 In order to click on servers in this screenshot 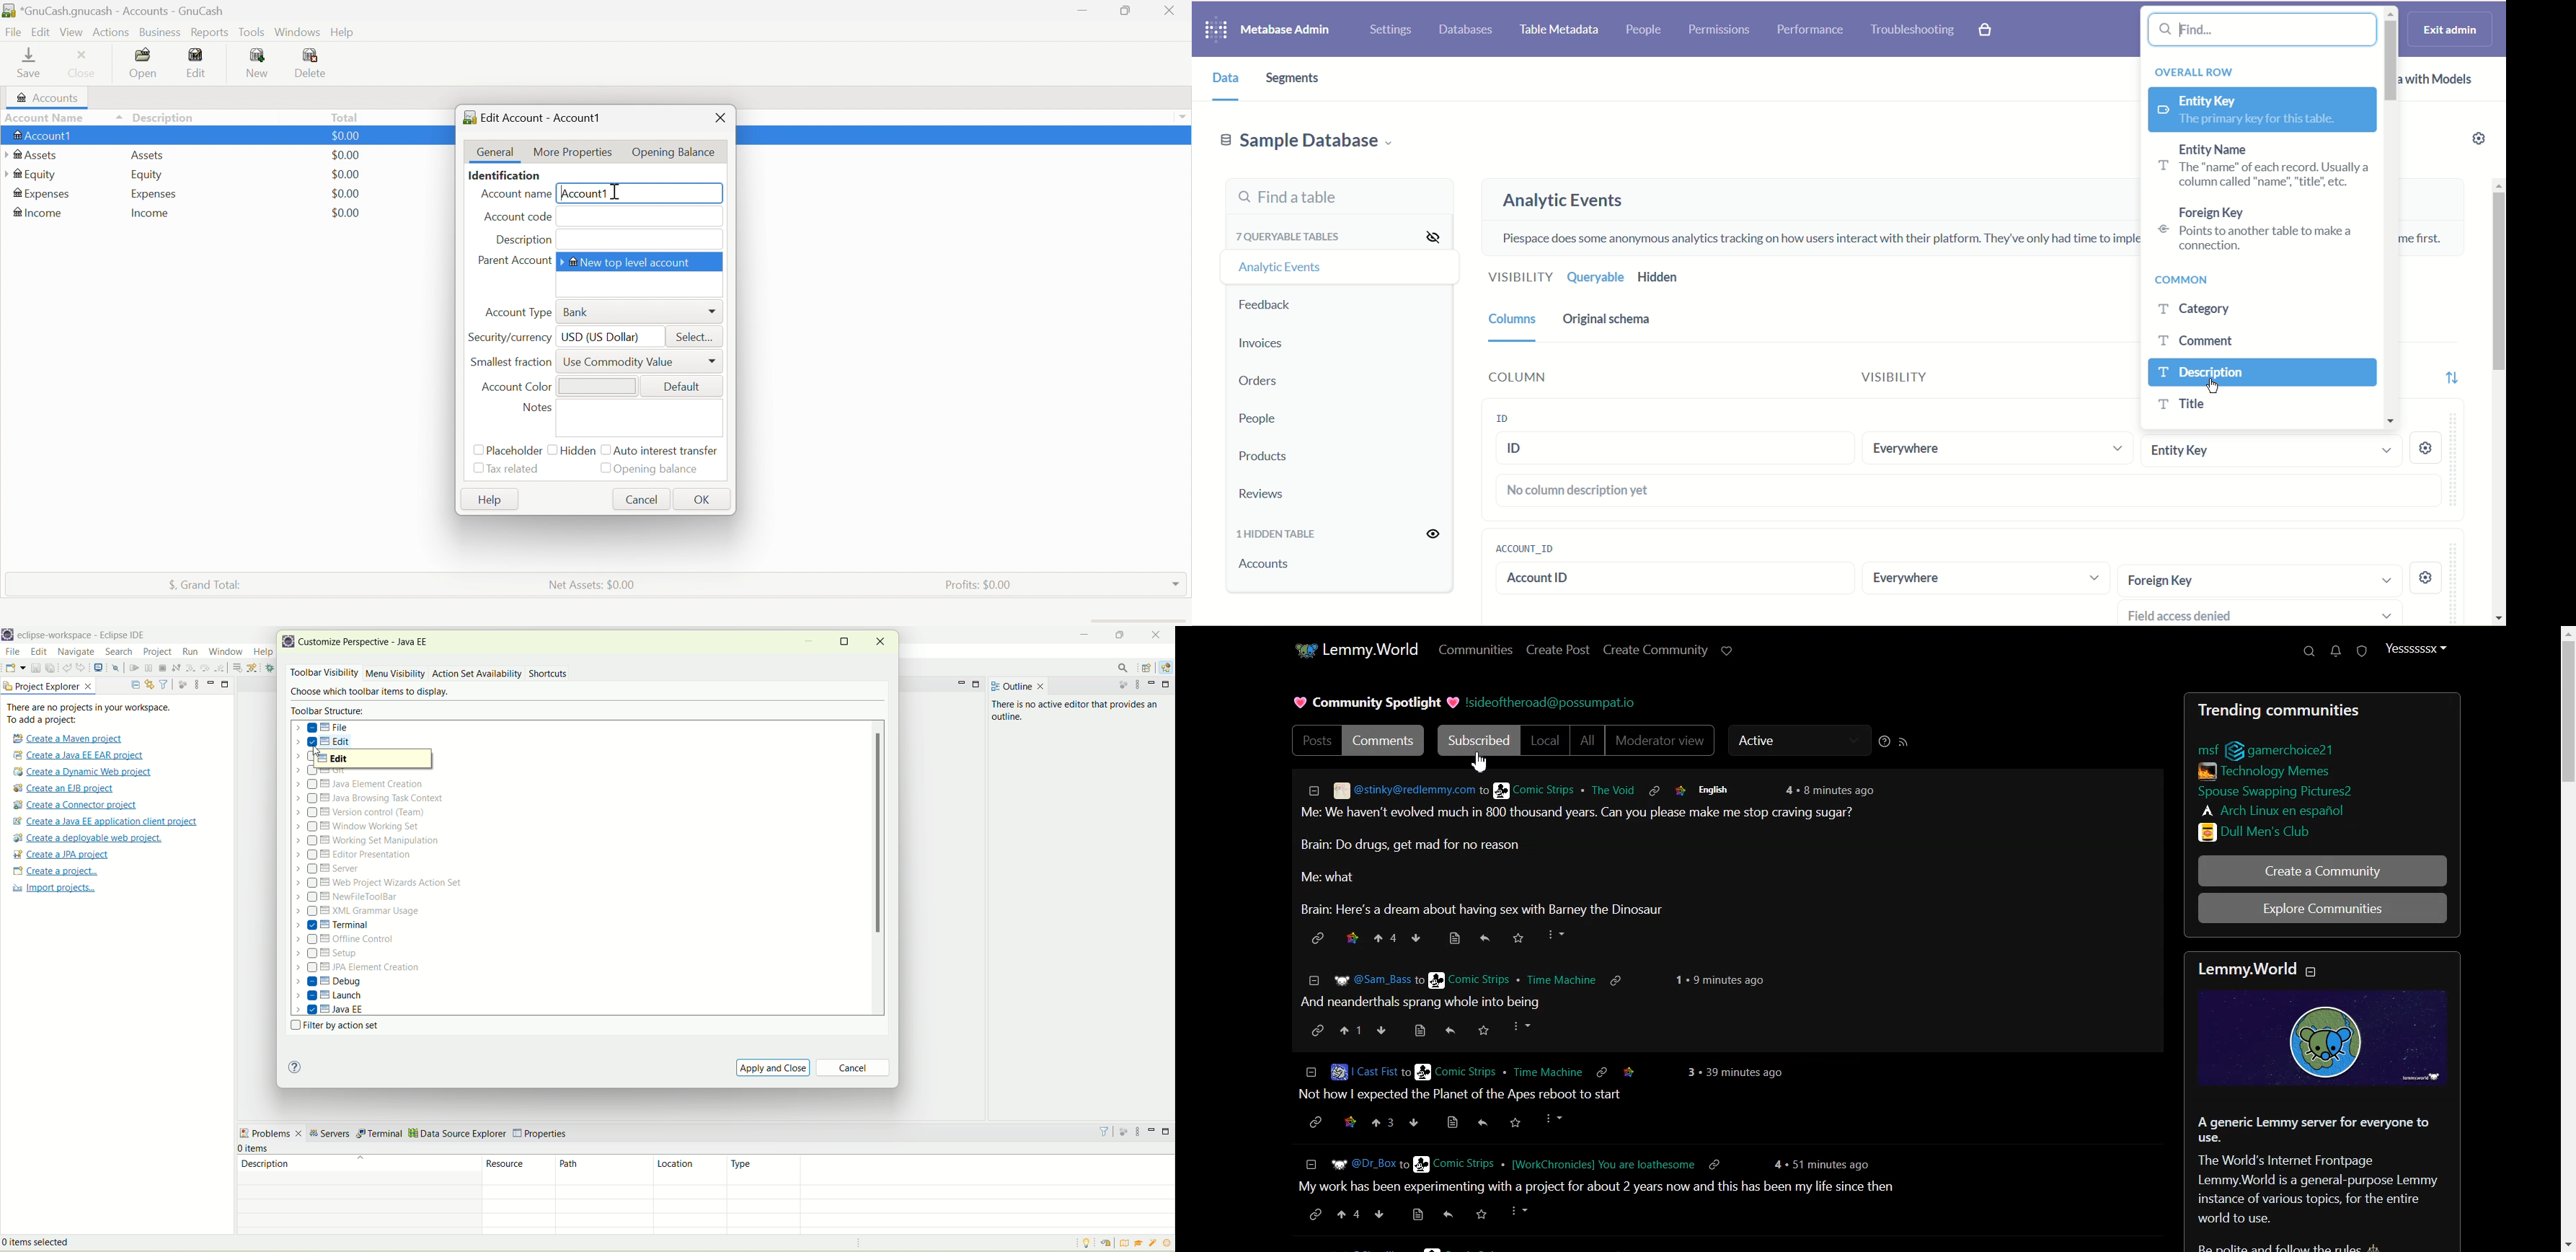, I will do `click(329, 1135)`.